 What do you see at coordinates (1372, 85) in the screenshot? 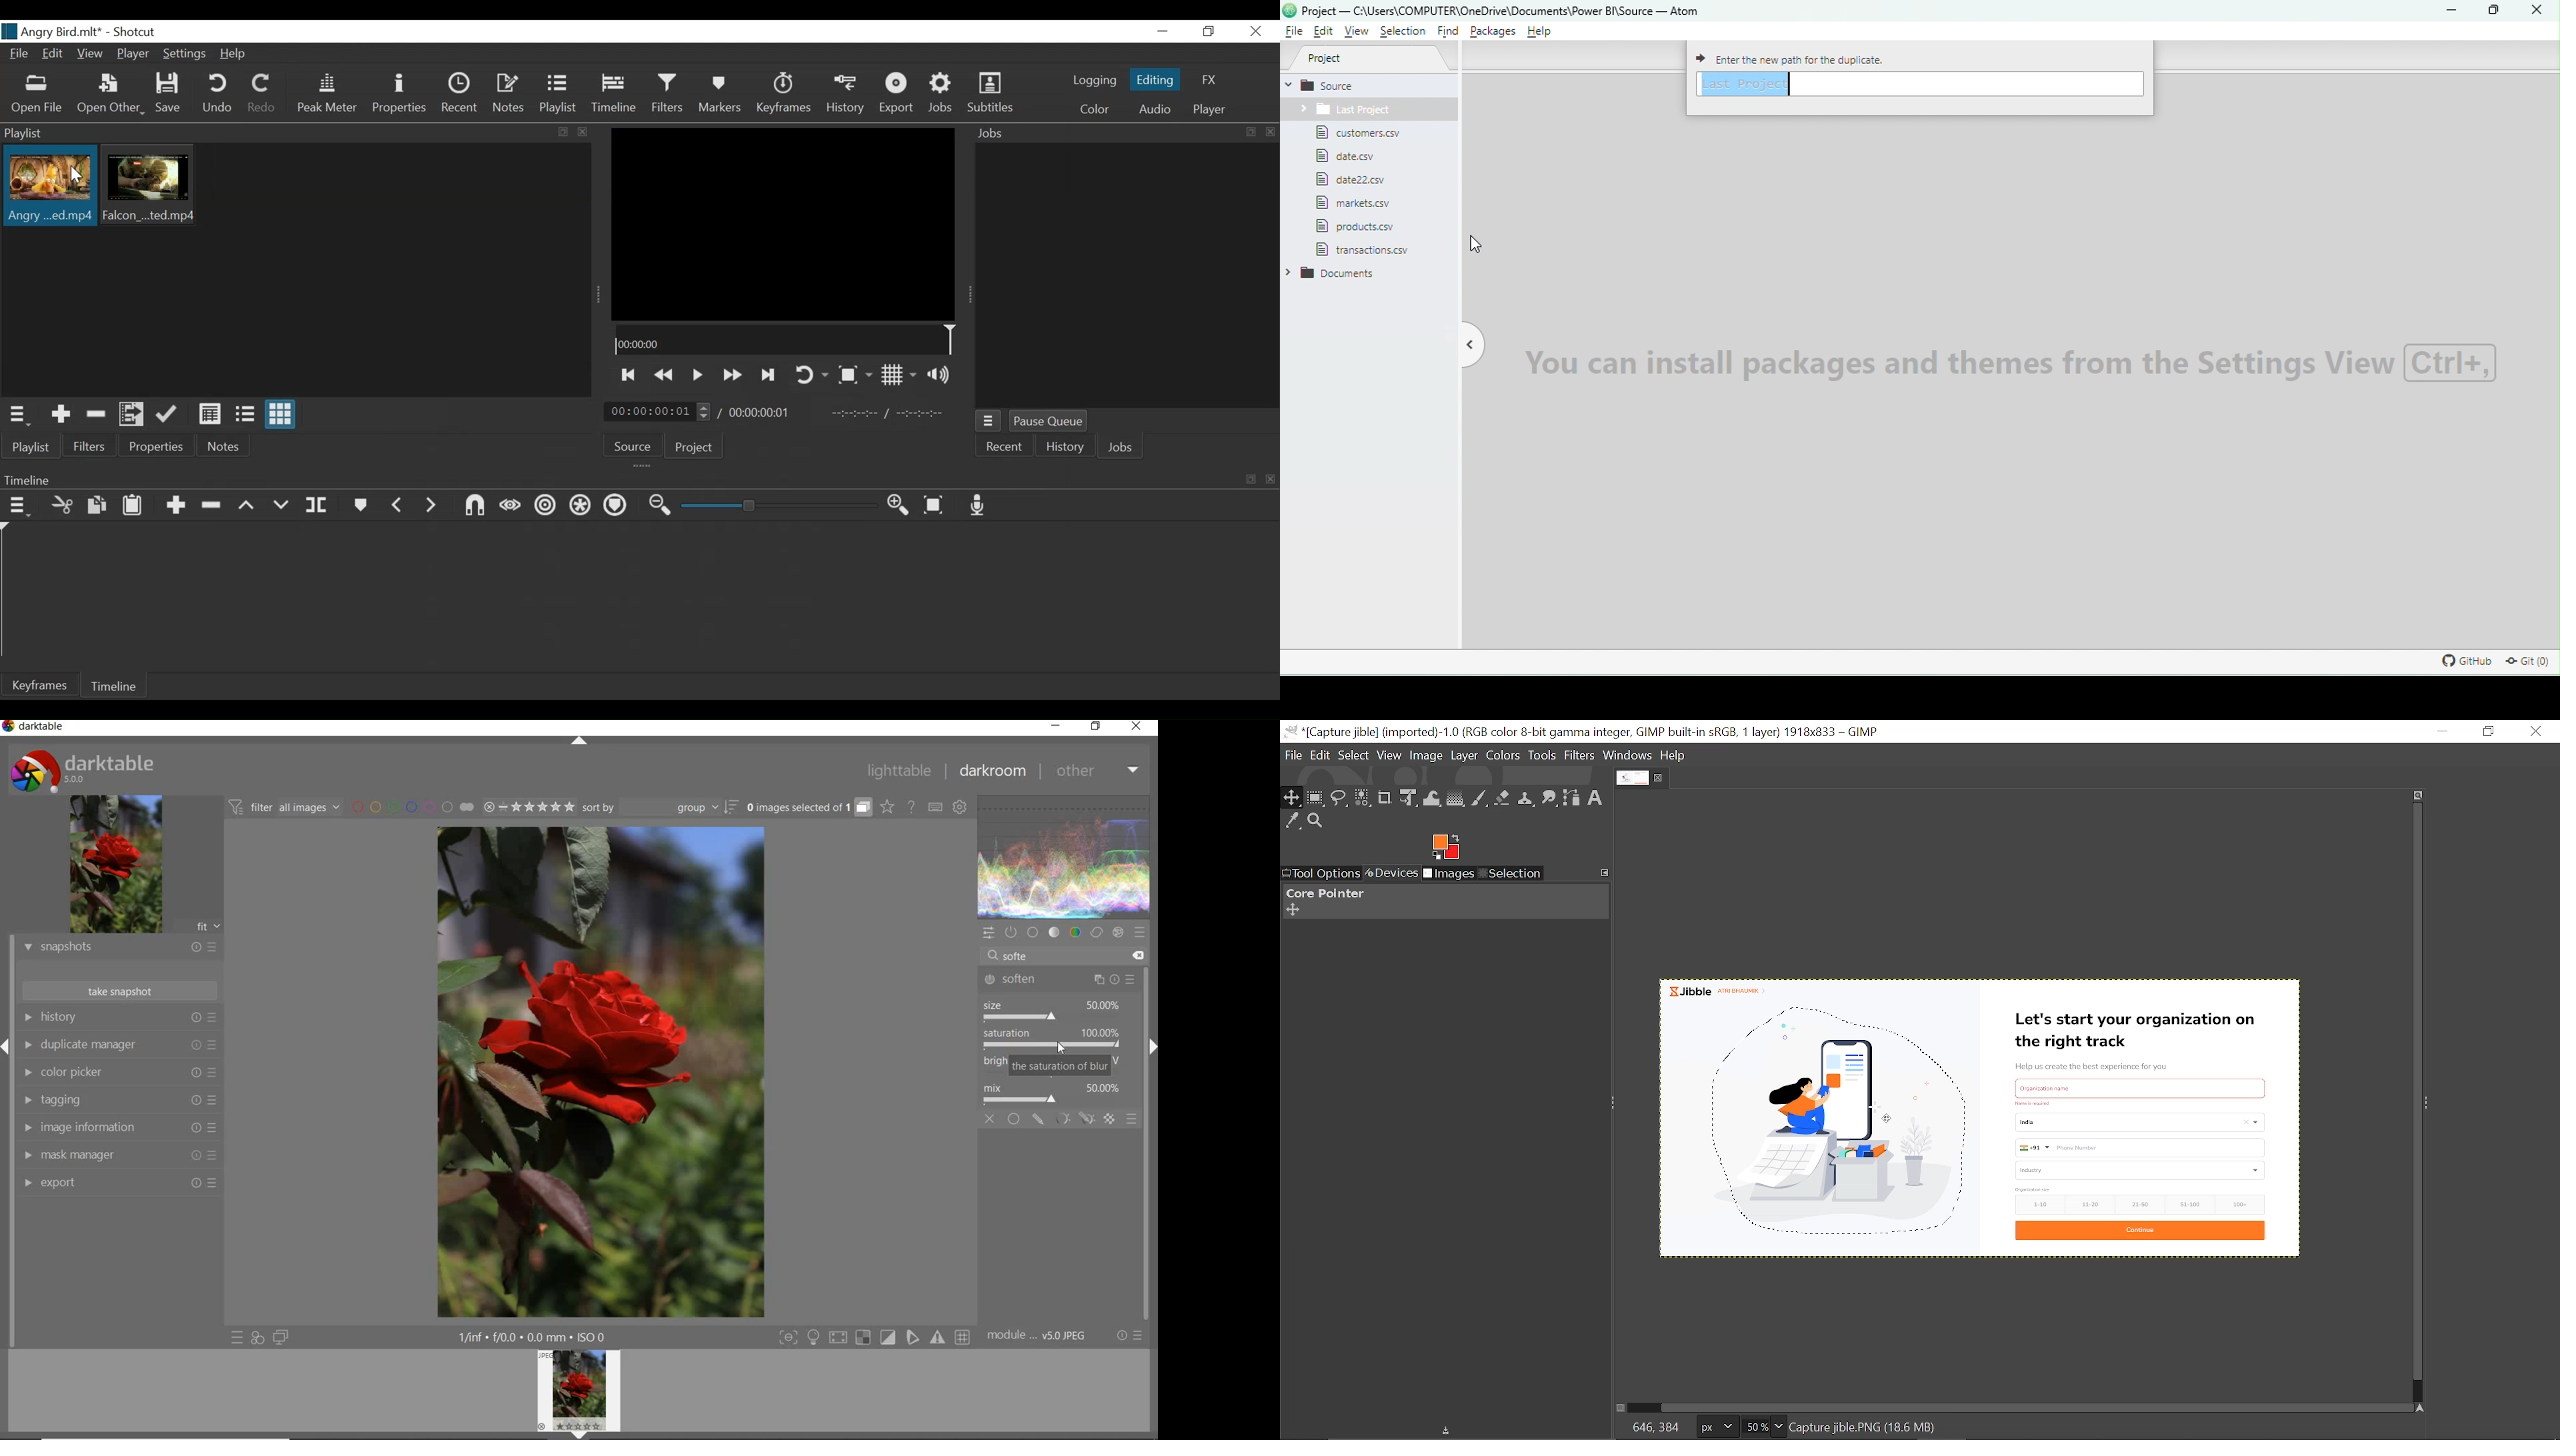
I see `Source` at bounding box center [1372, 85].